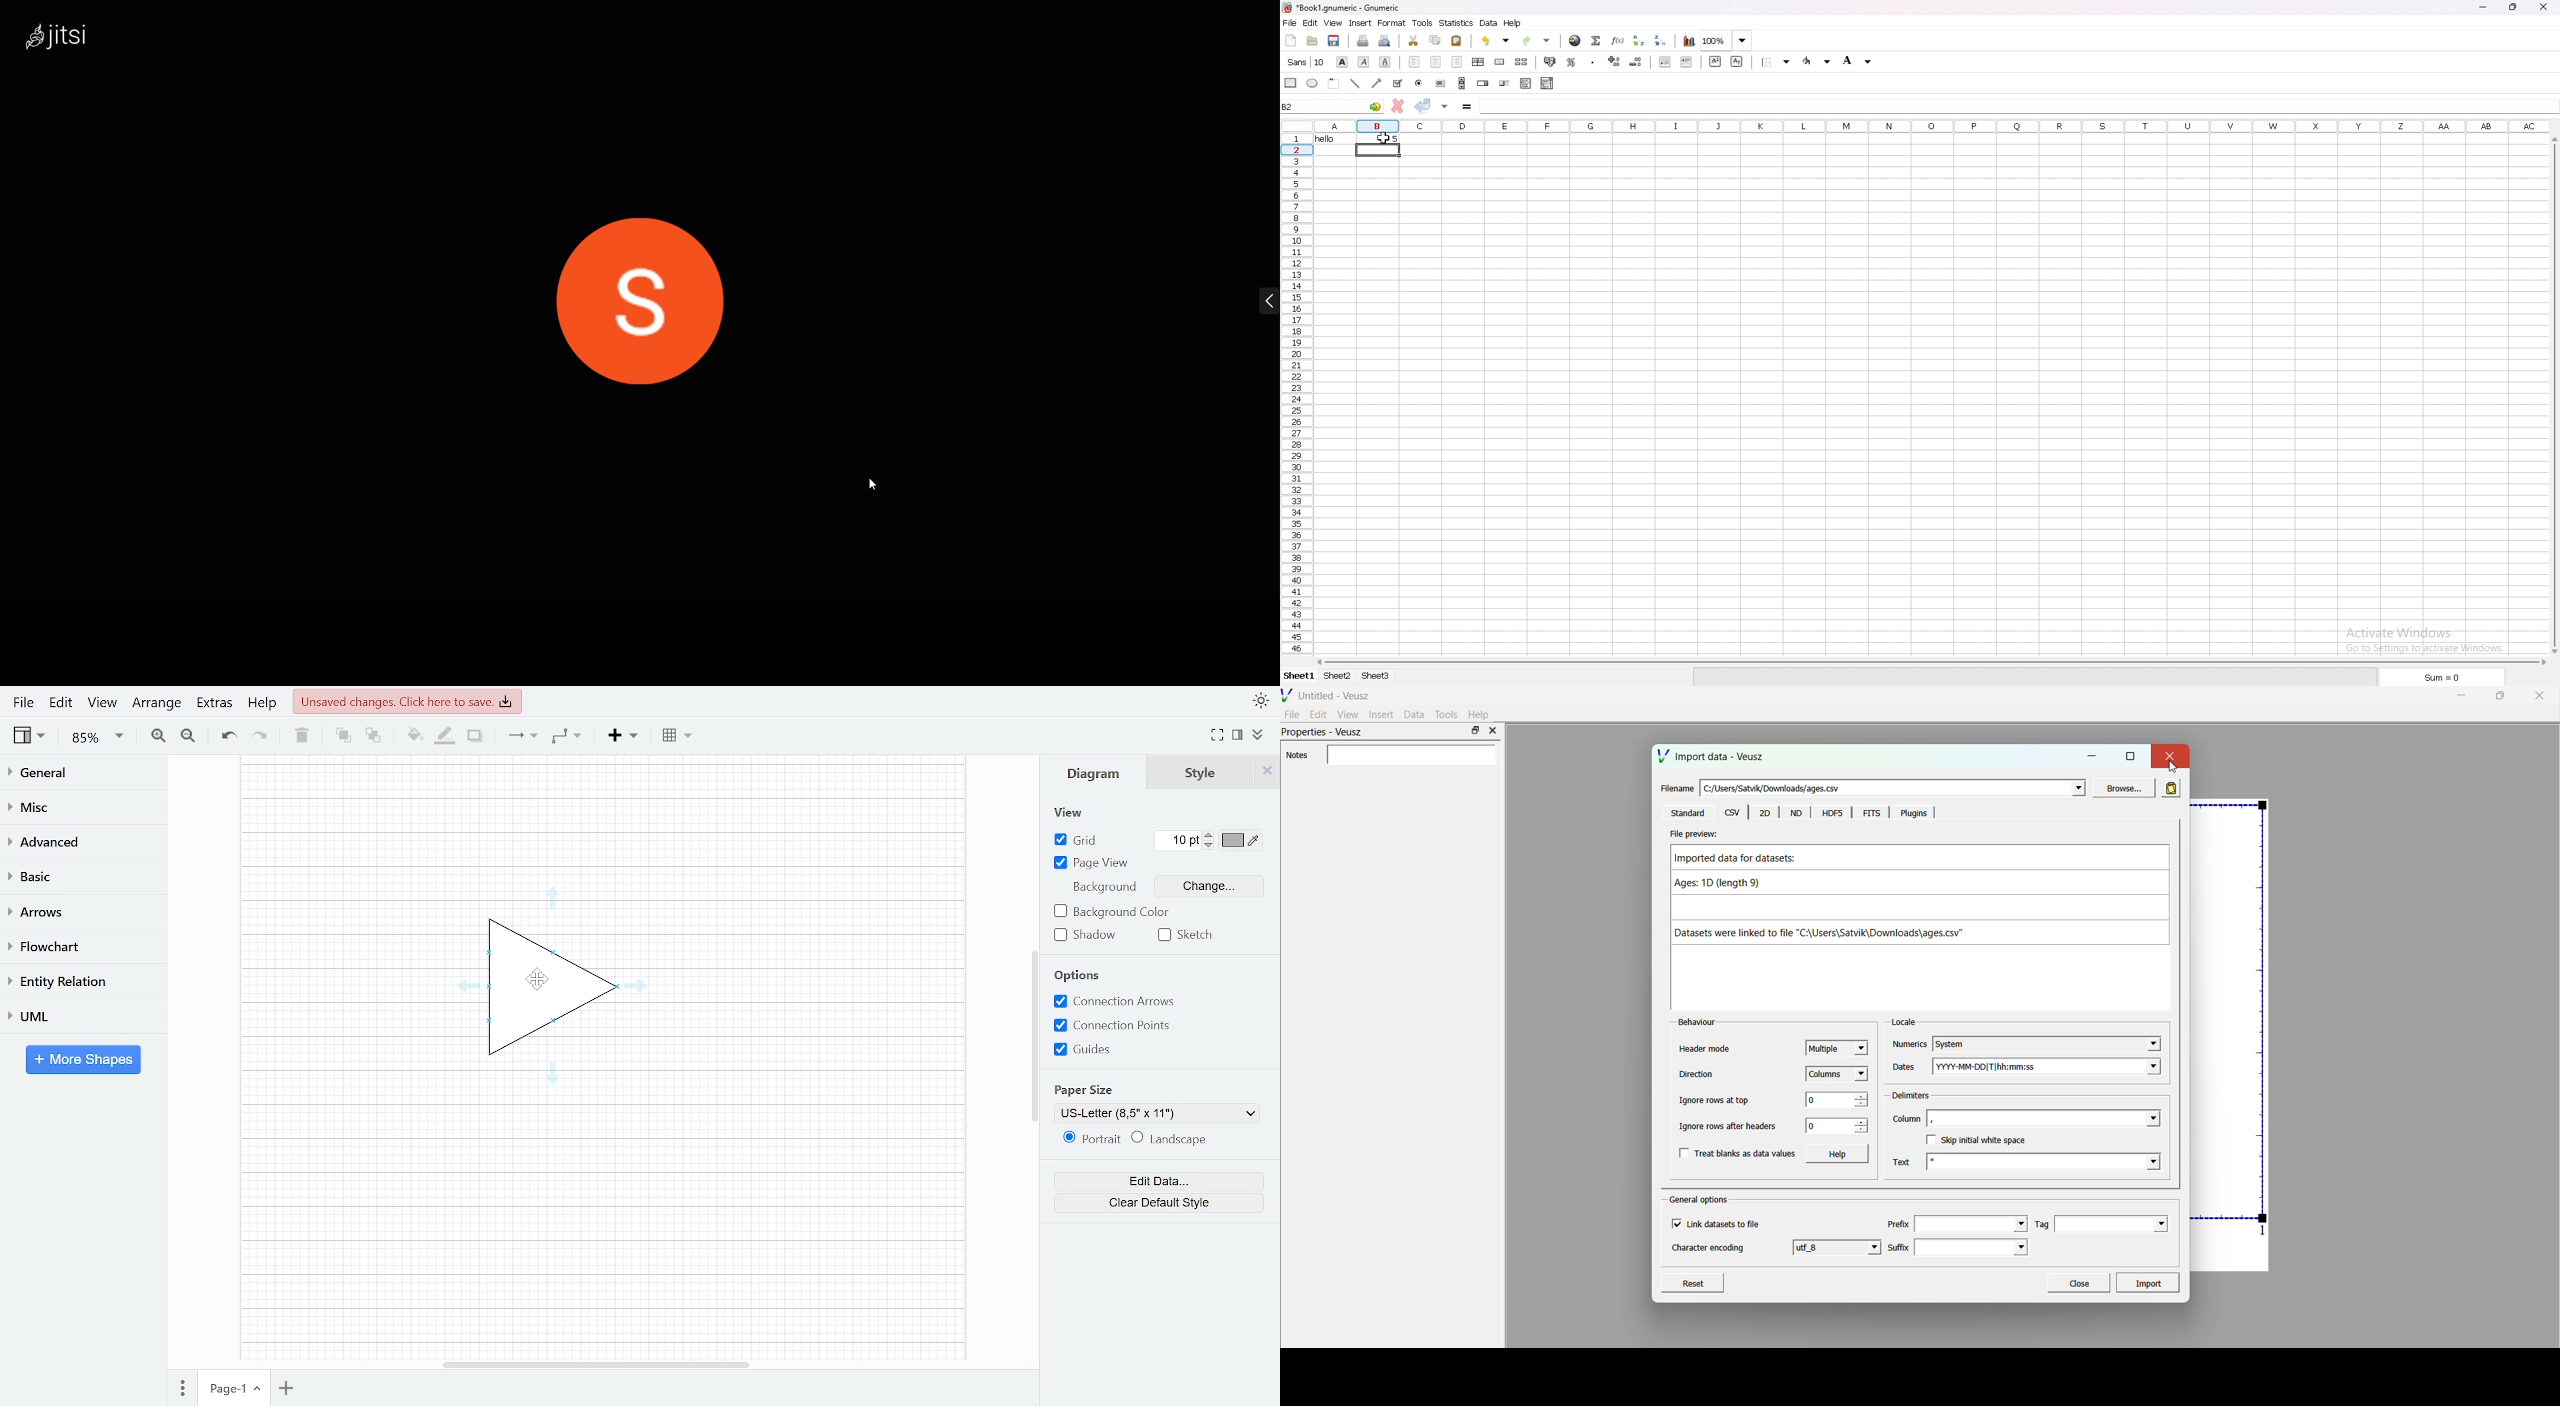 This screenshot has height=1428, width=2576. What do you see at coordinates (1929, 125) in the screenshot?
I see `column` at bounding box center [1929, 125].